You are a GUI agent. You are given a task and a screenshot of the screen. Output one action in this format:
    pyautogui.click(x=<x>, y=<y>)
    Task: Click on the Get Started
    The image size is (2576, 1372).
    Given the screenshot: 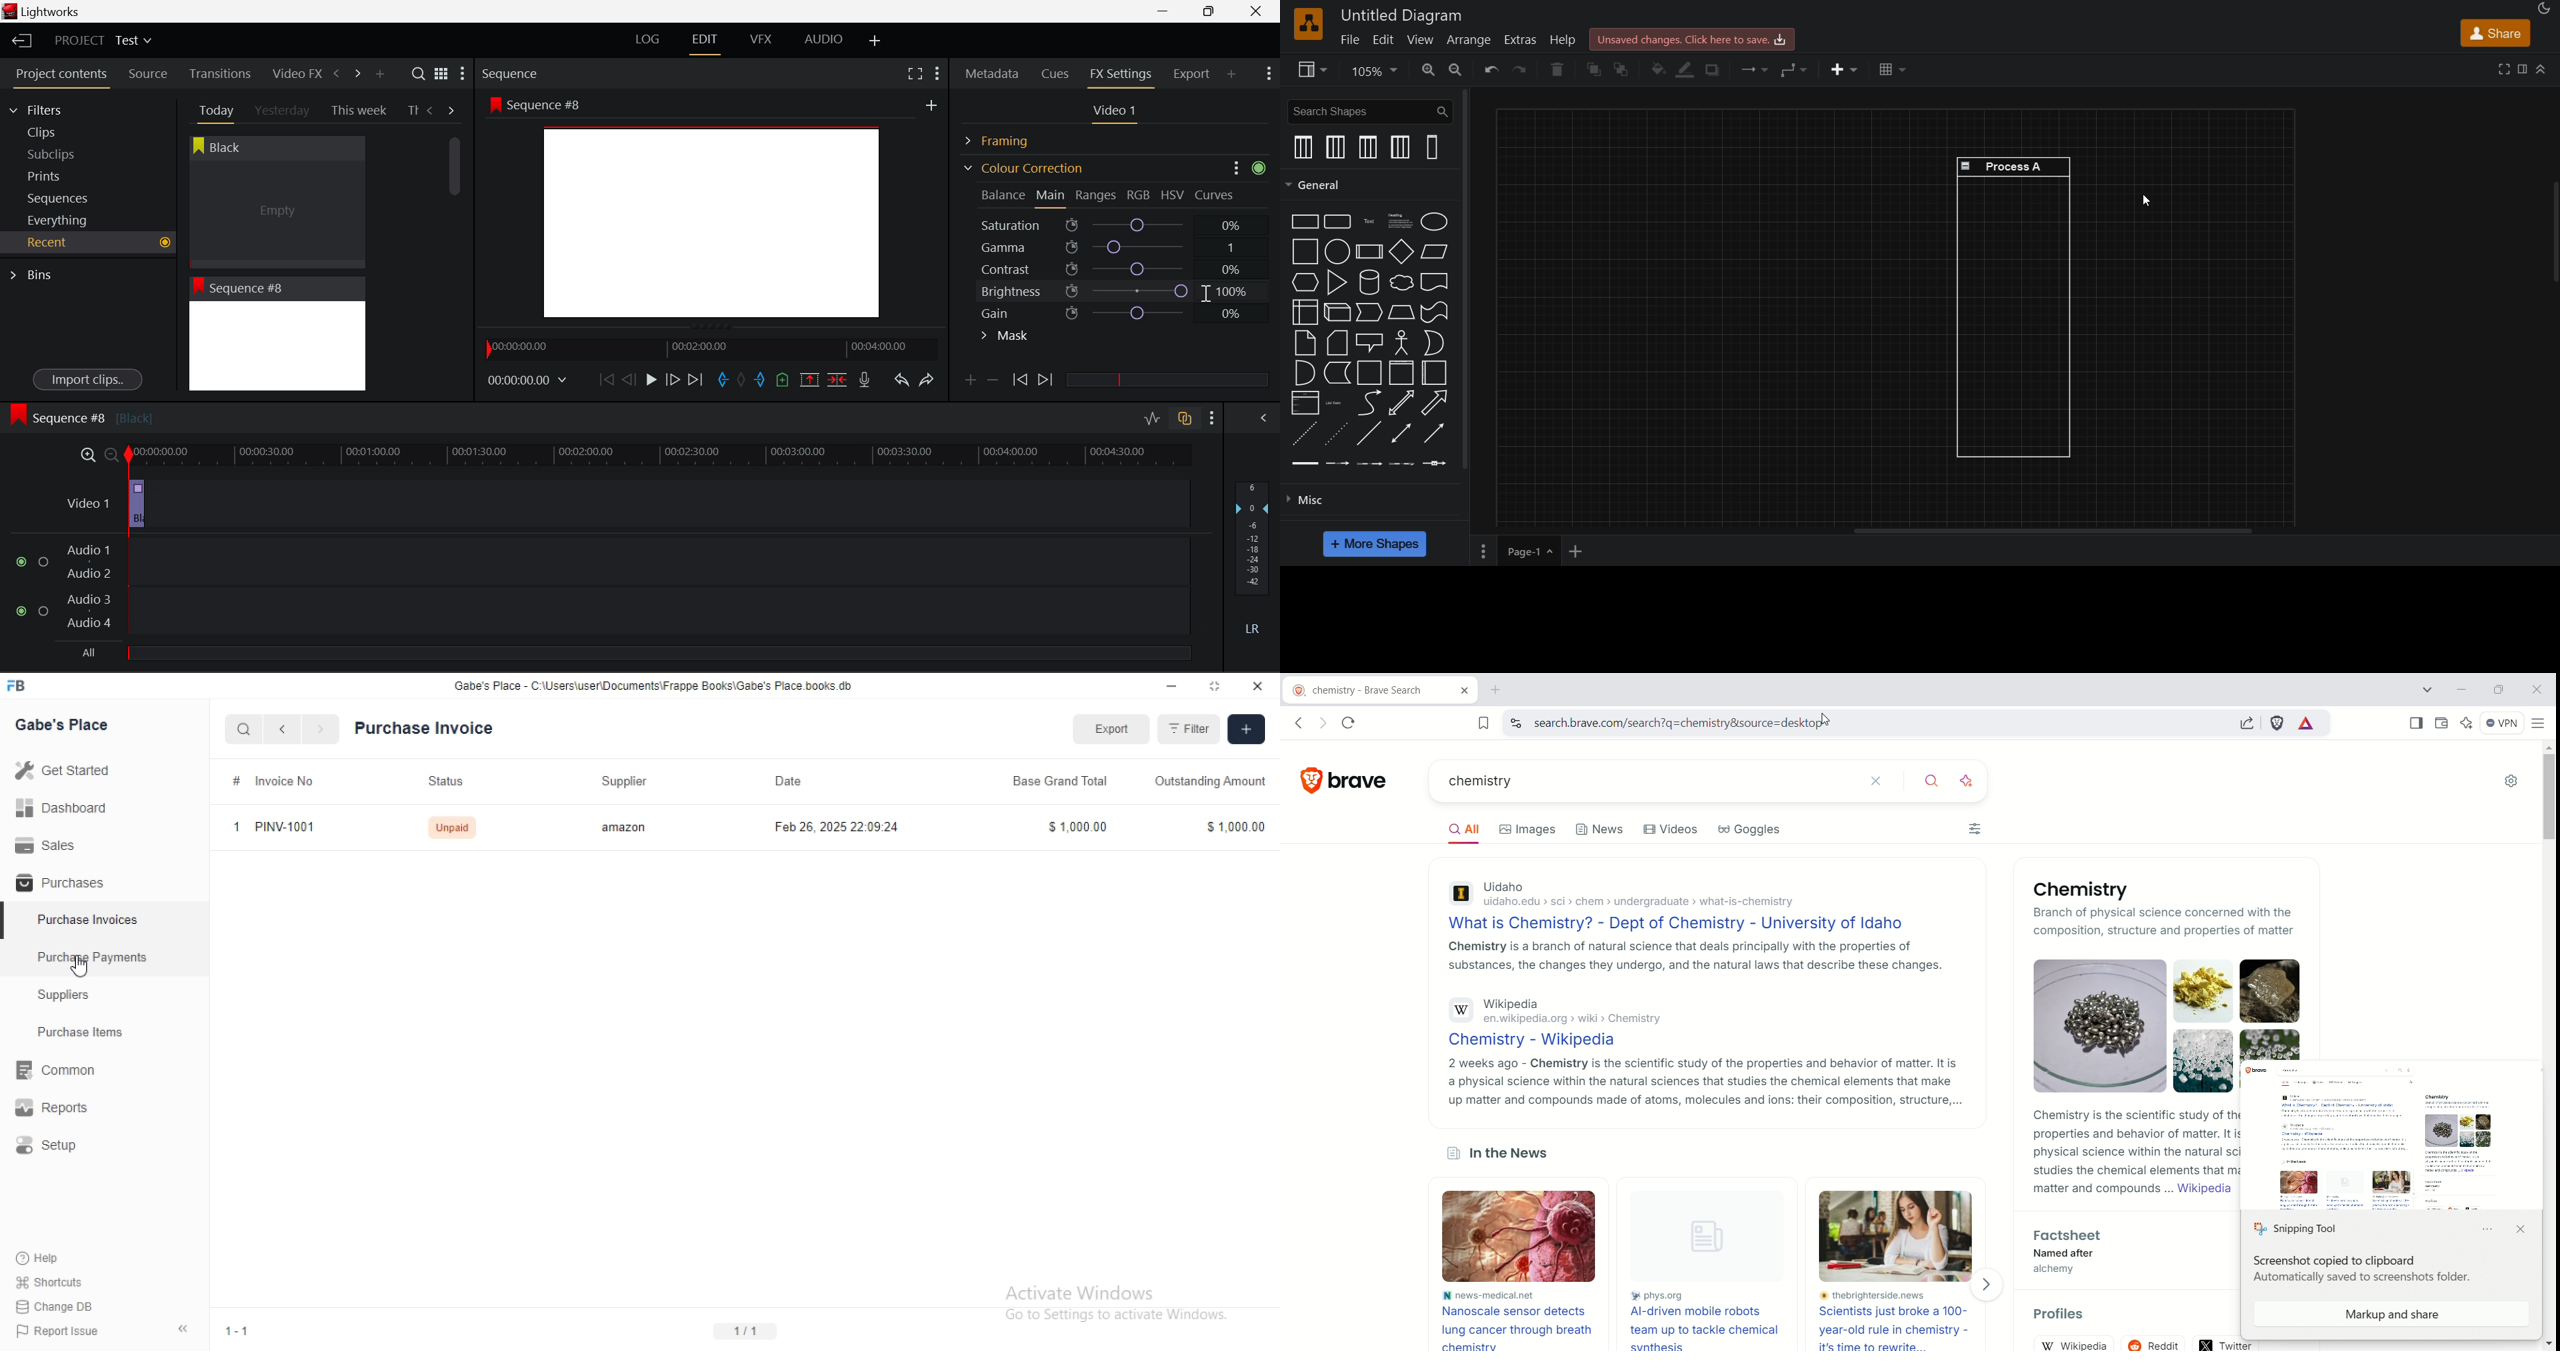 What is the action you would take?
    pyautogui.click(x=62, y=769)
    